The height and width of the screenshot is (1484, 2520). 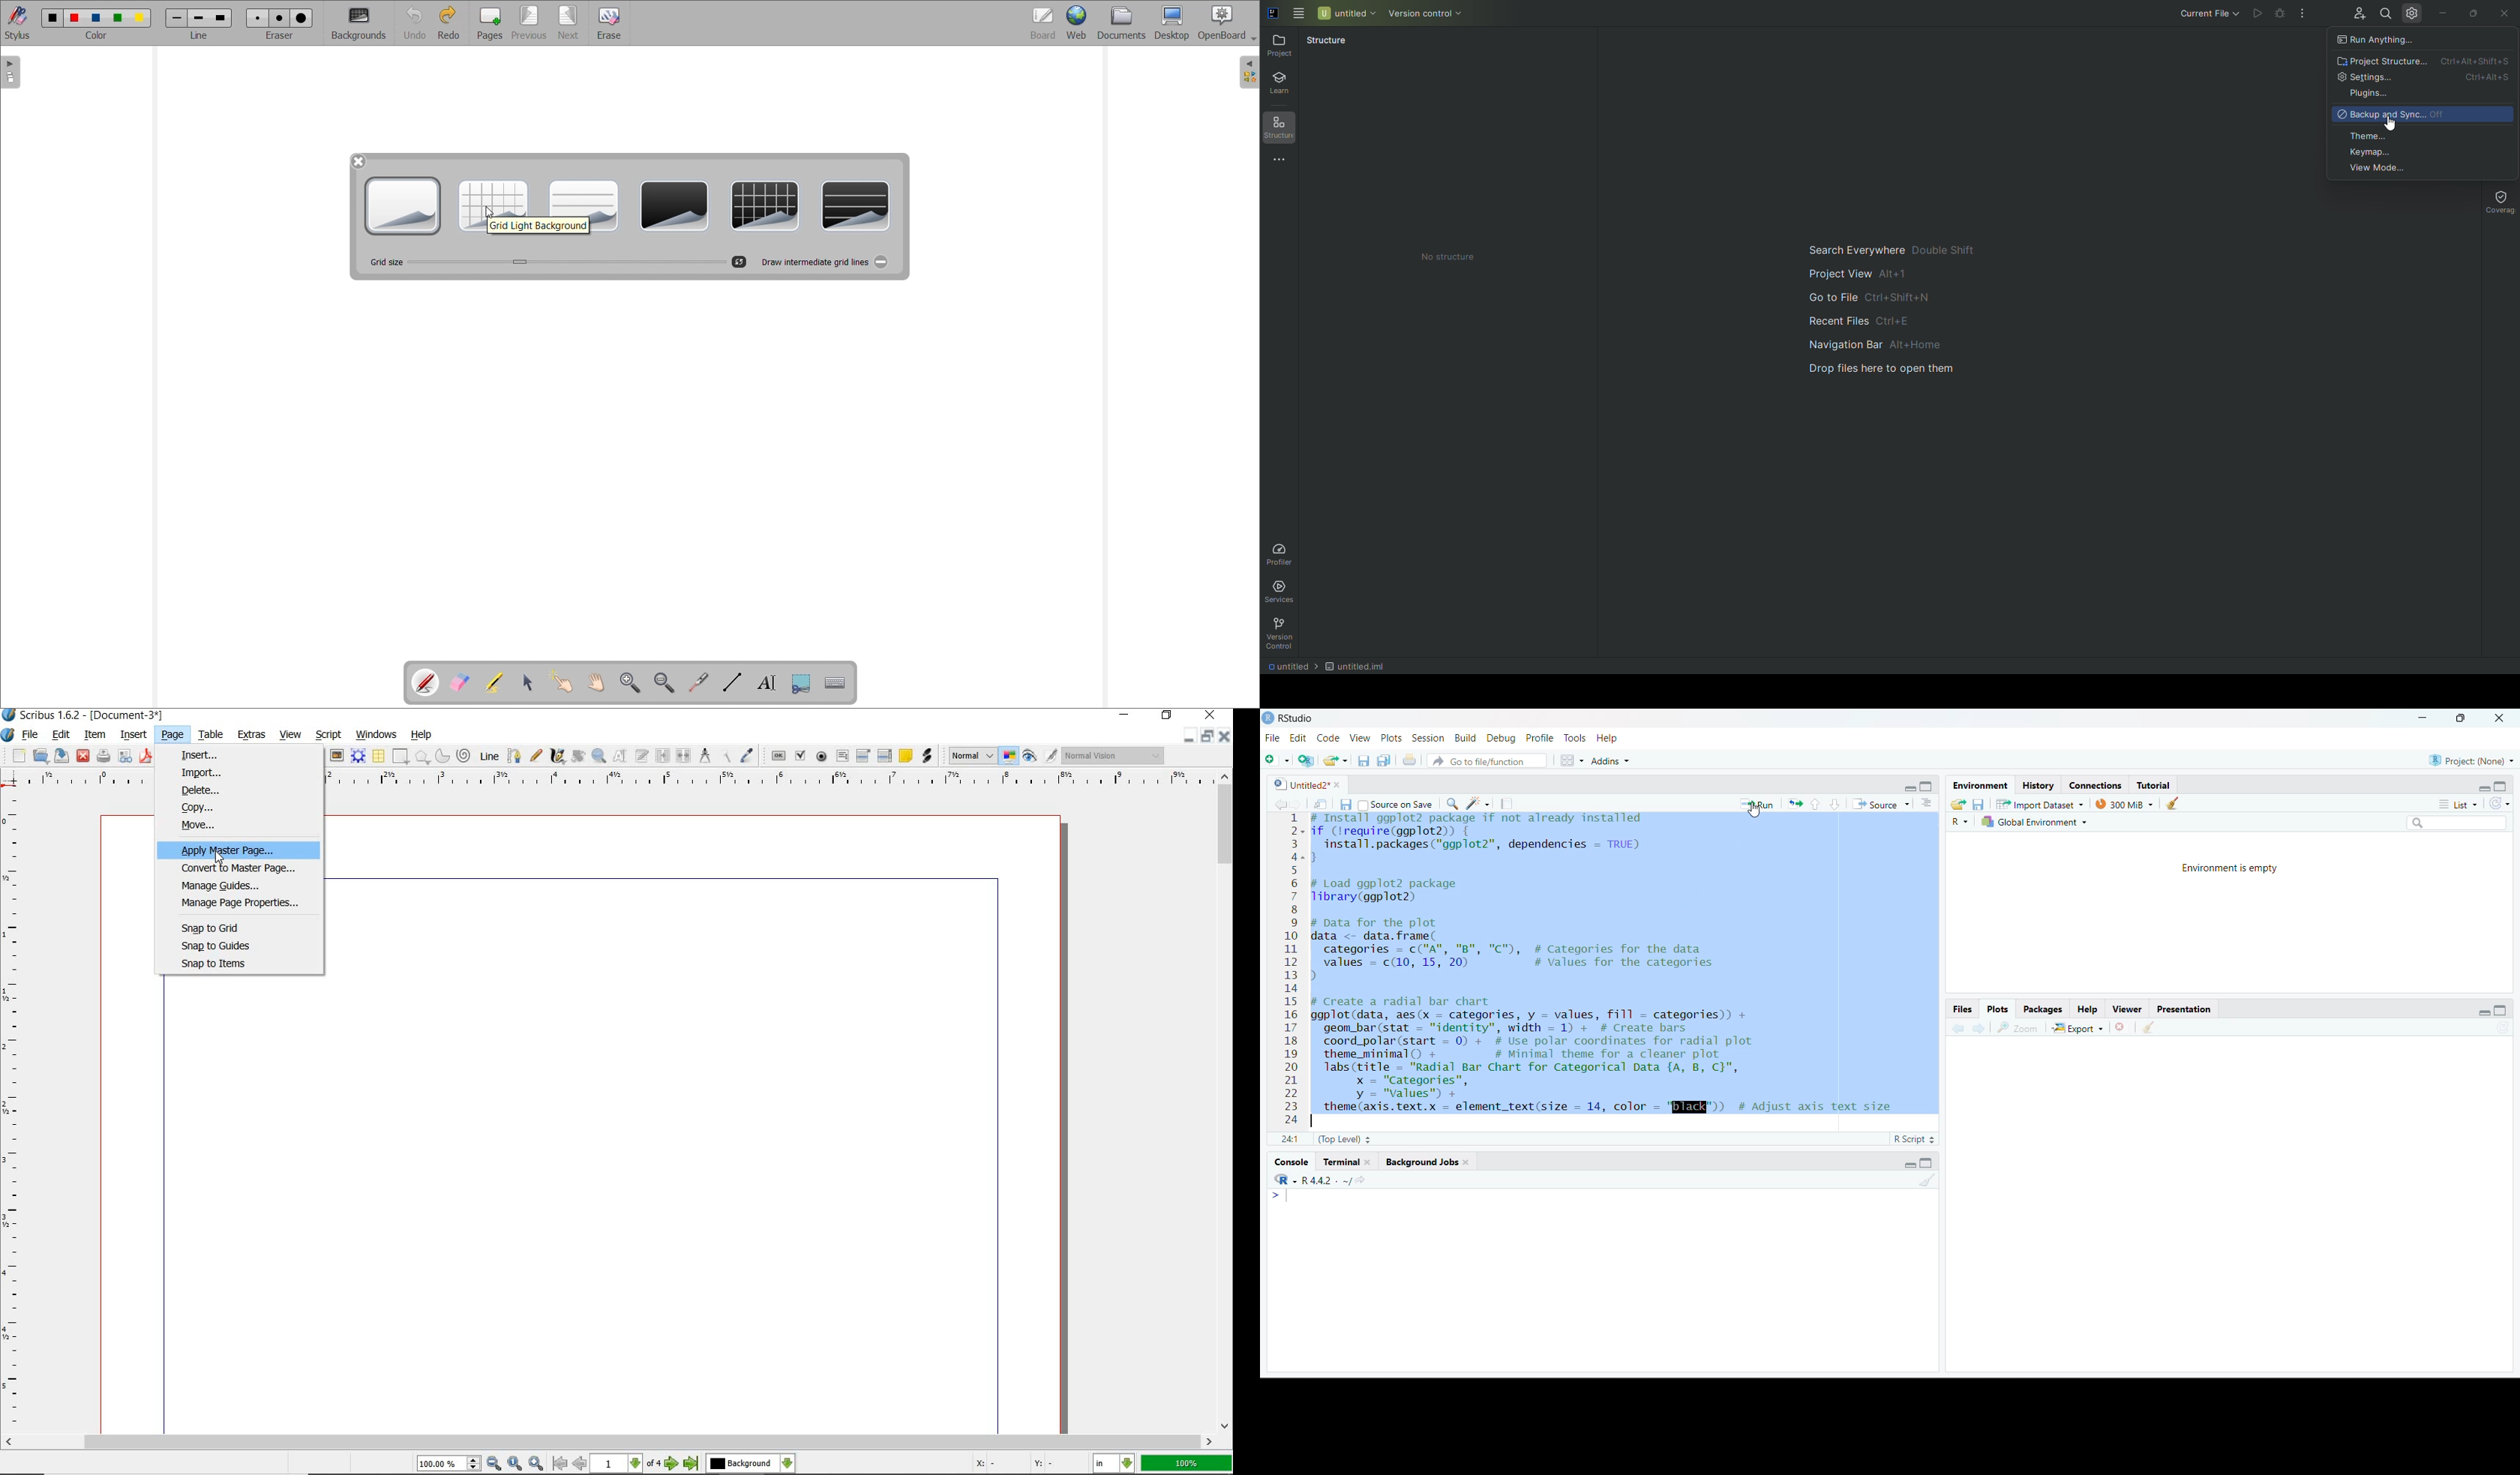 I want to click on Go to file/function, so click(x=1485, y=761).